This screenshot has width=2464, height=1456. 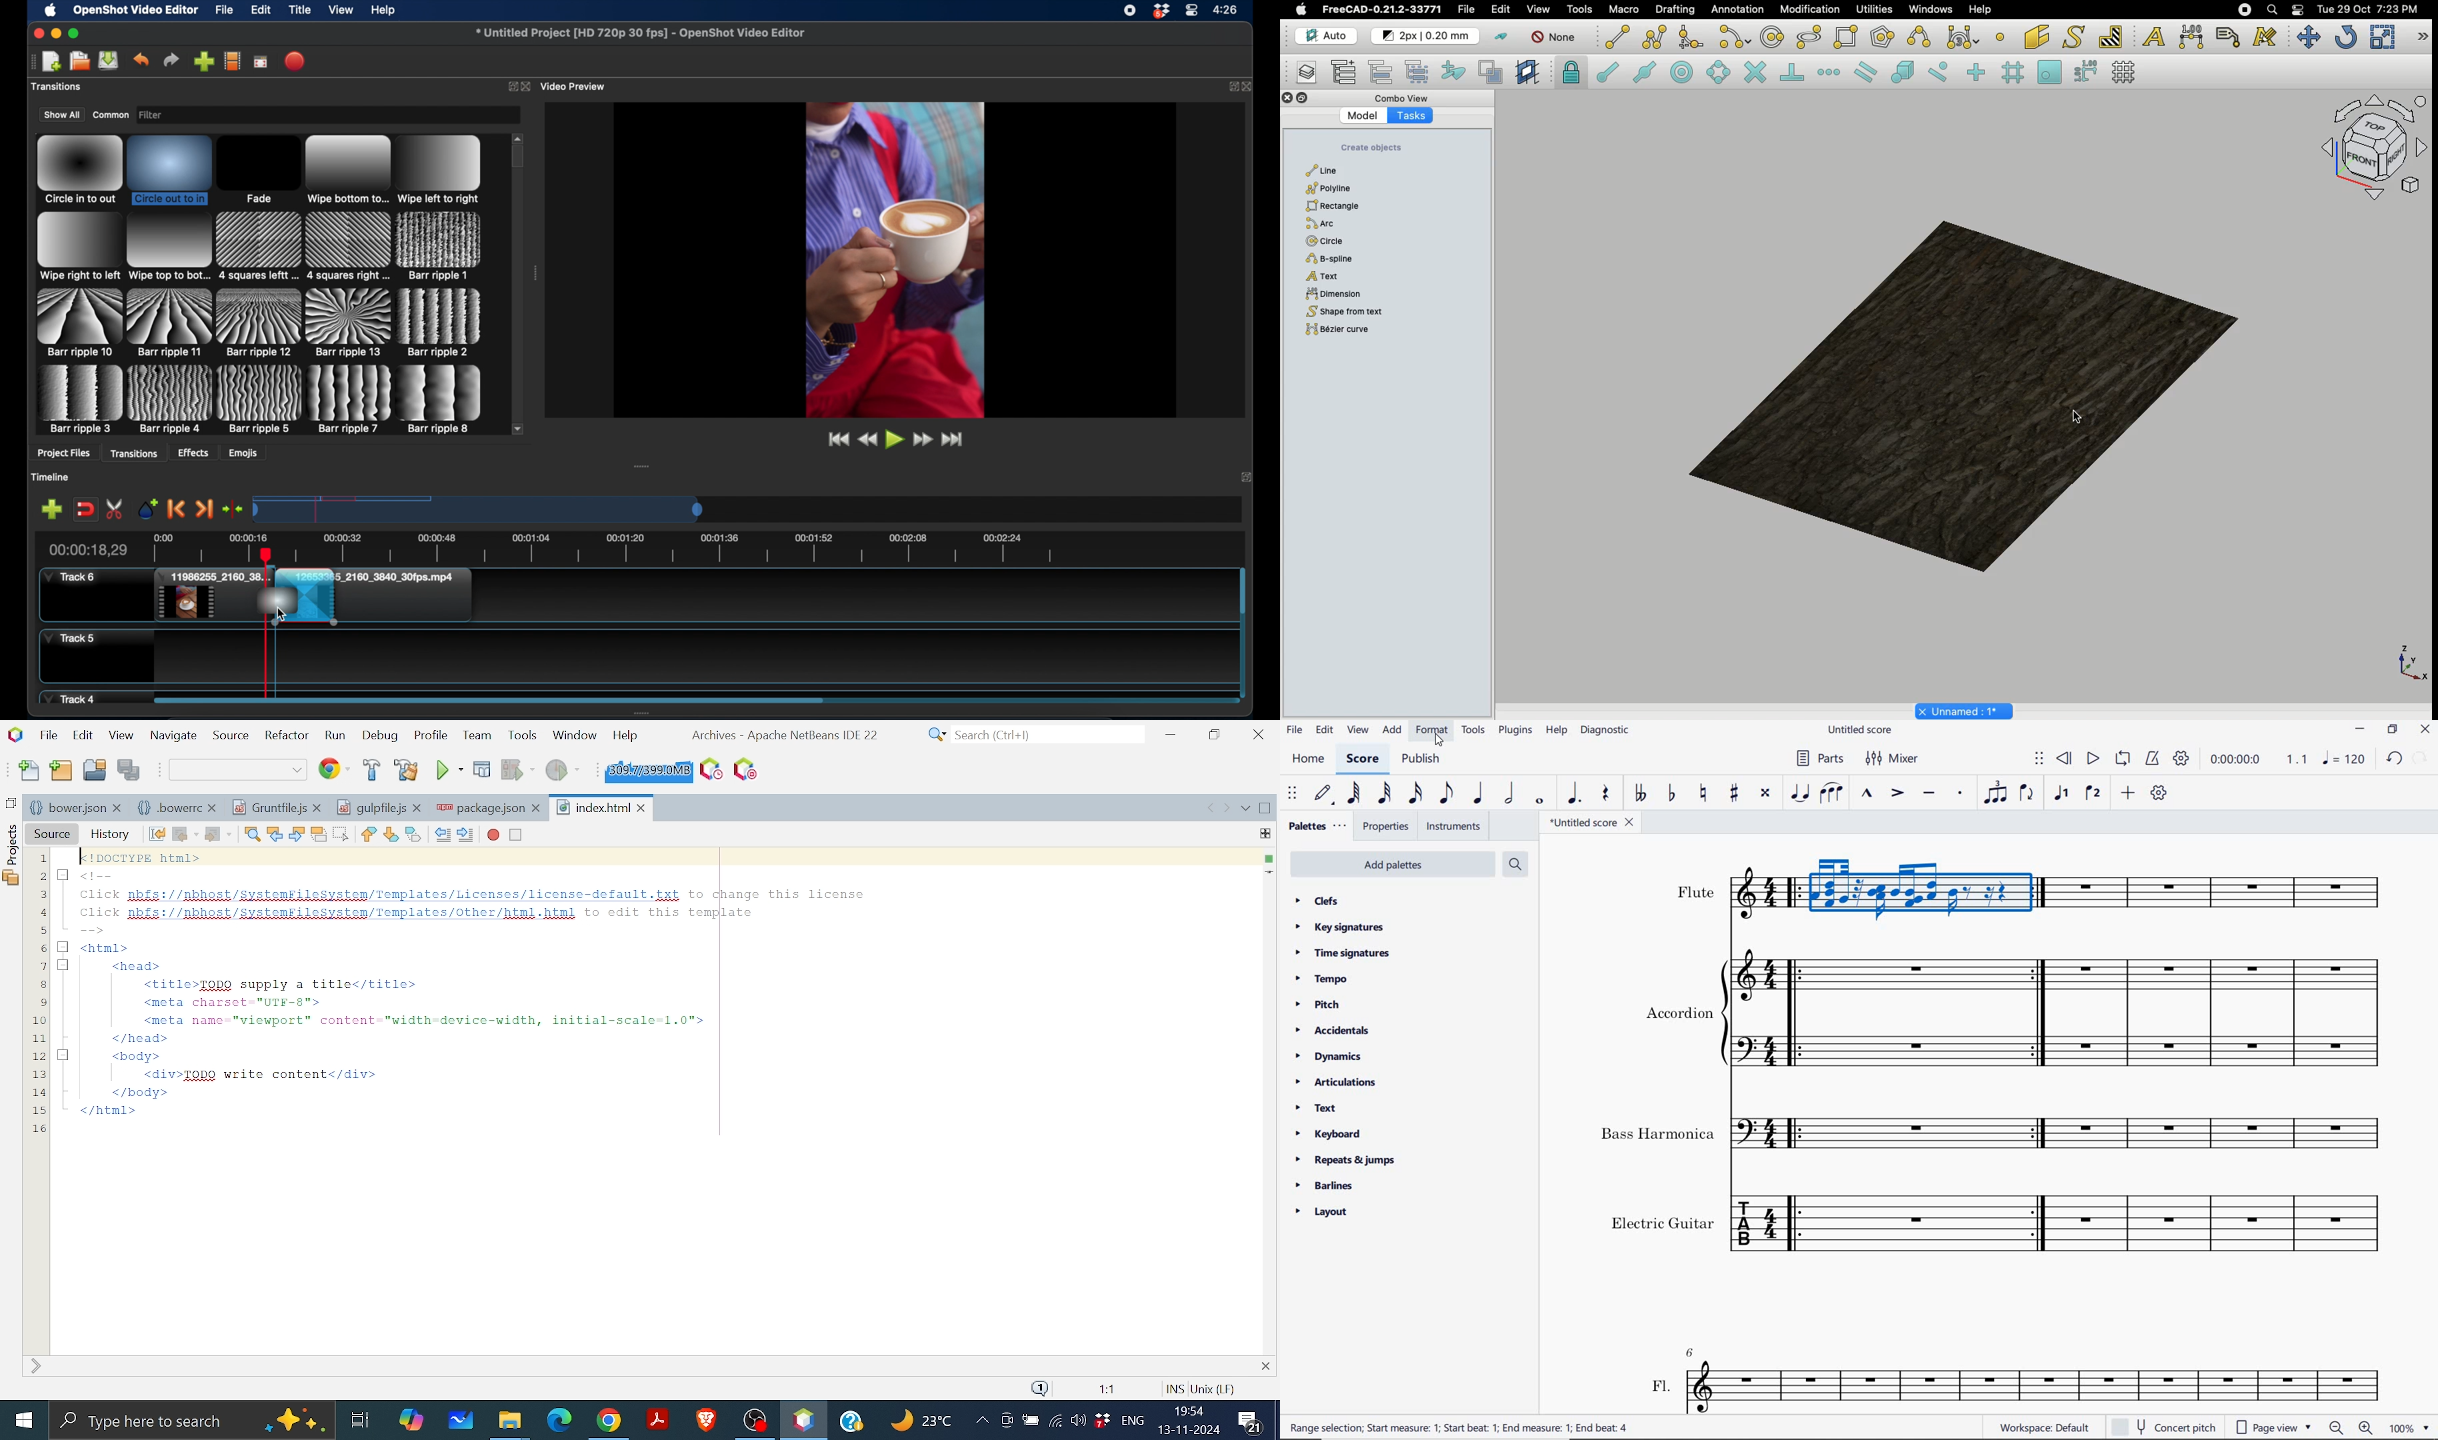 I want to click on Debug, so click(x=481, y=769).